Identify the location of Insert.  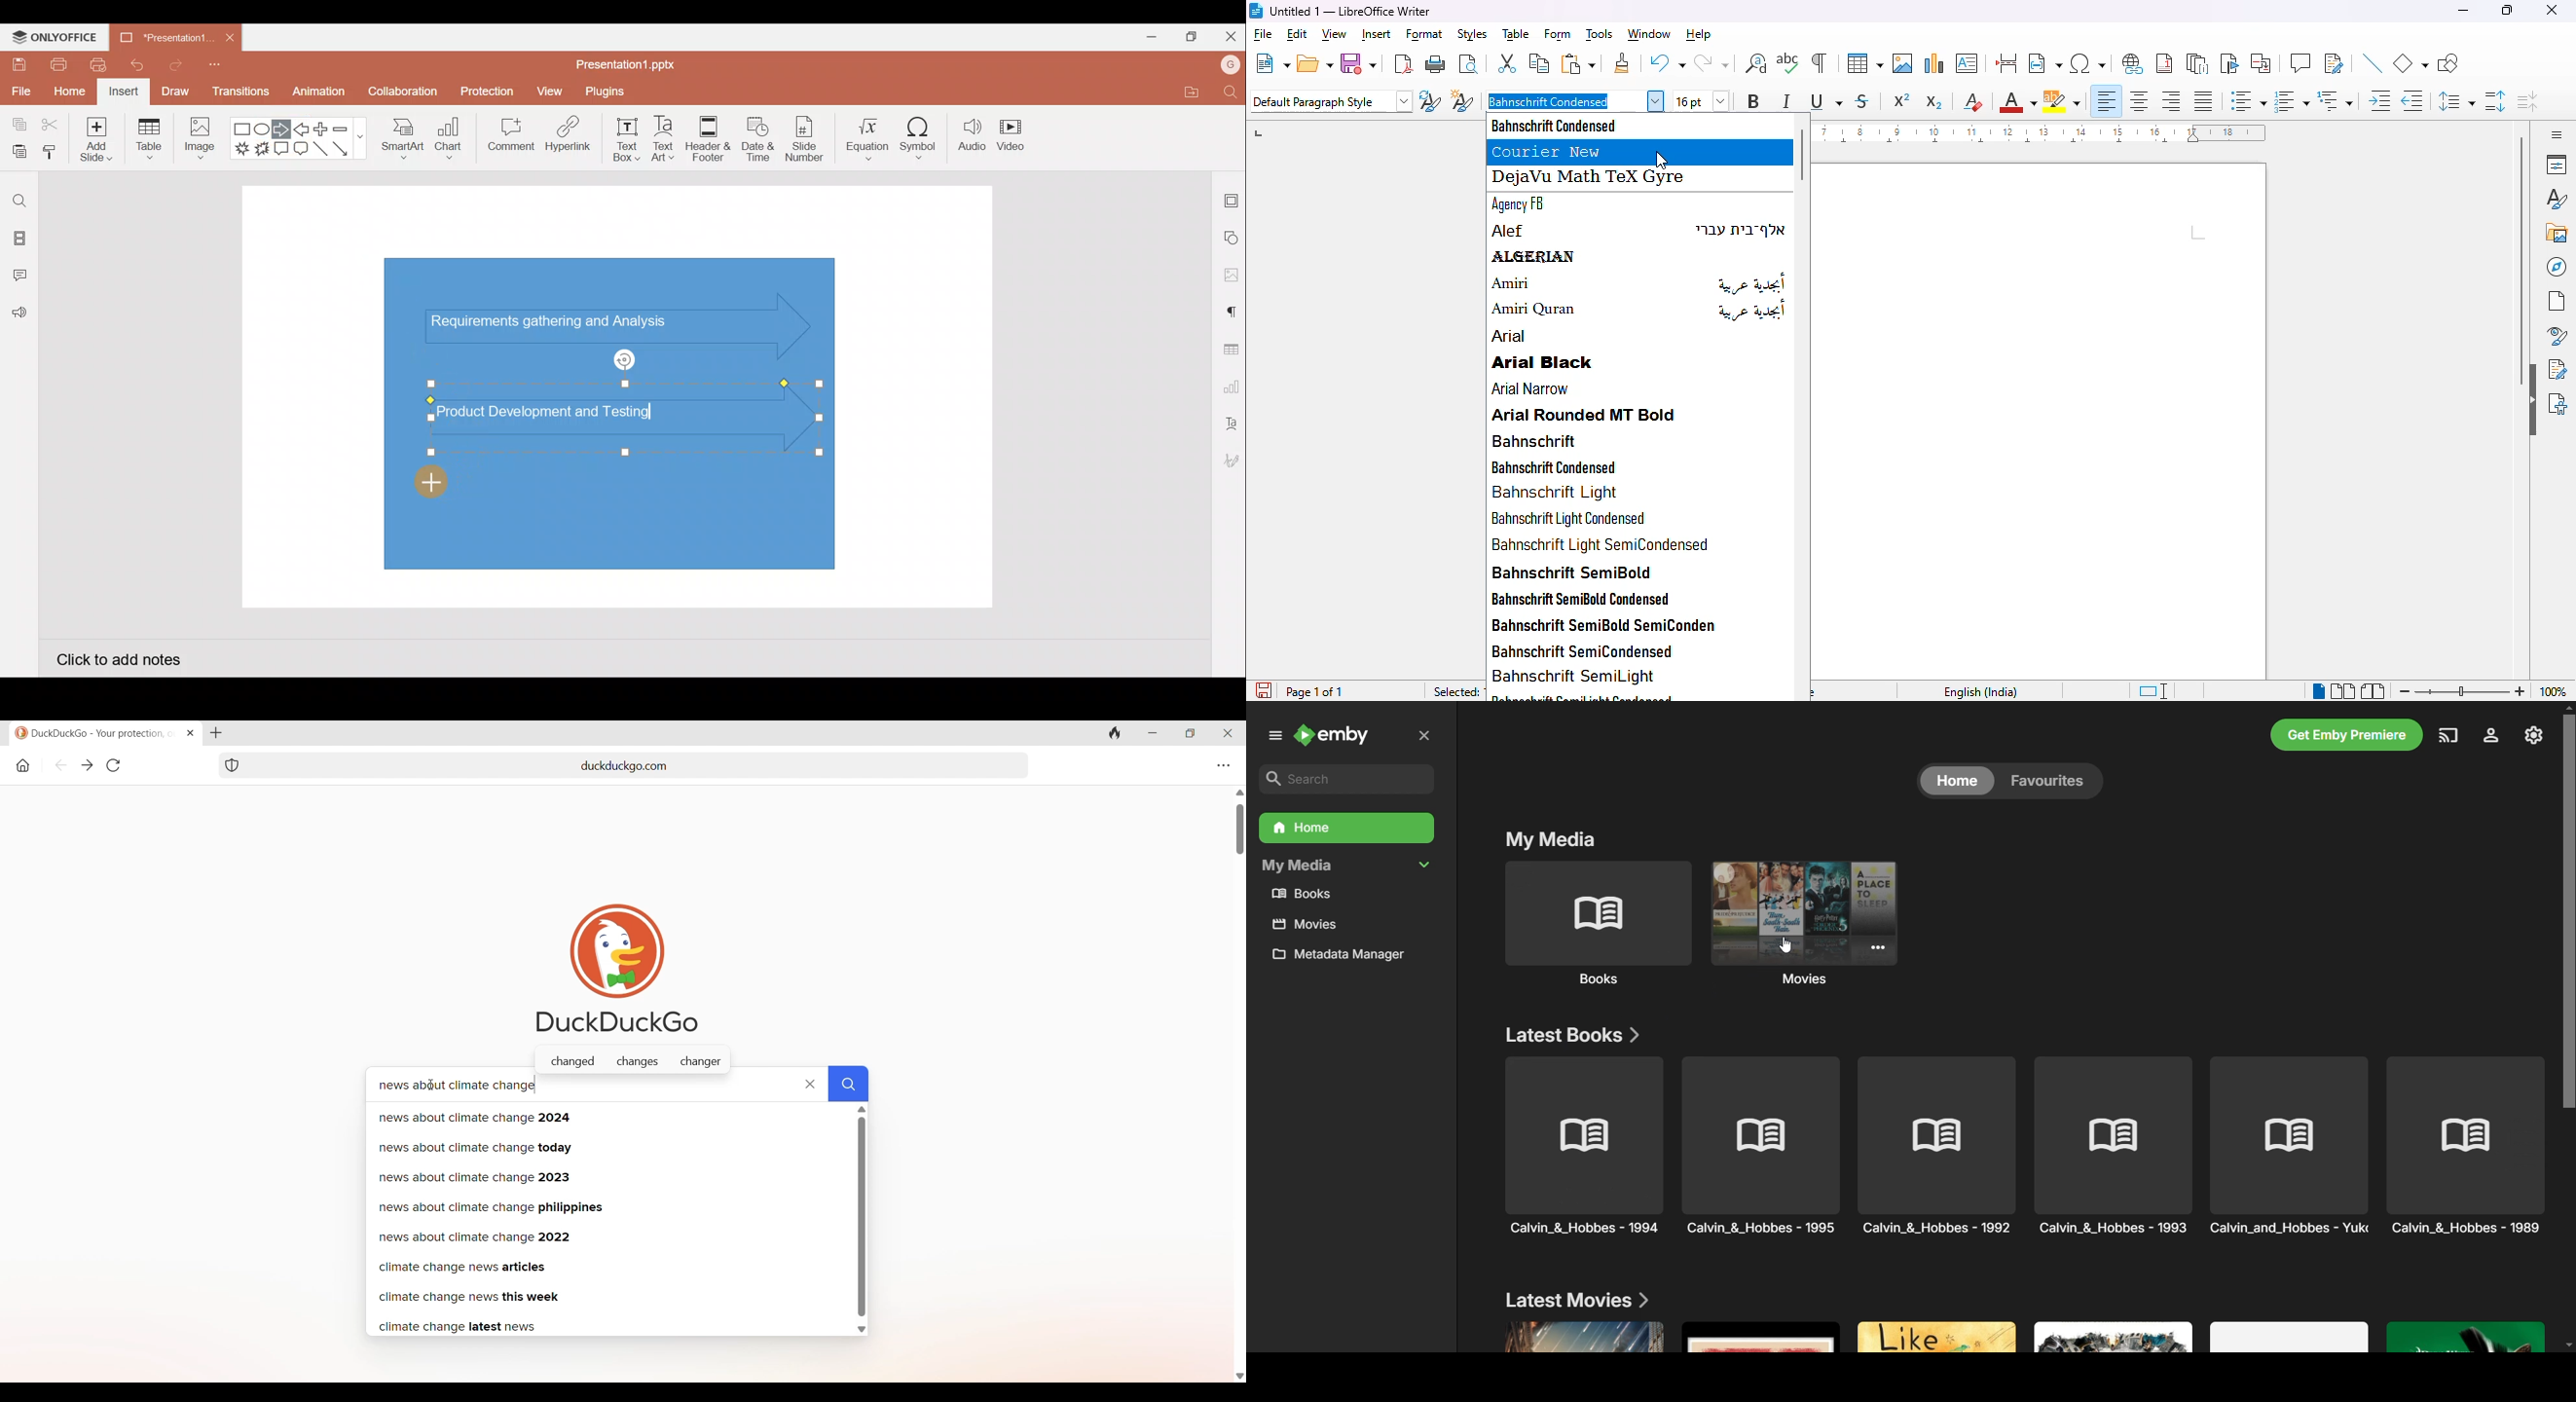
(124, 92).